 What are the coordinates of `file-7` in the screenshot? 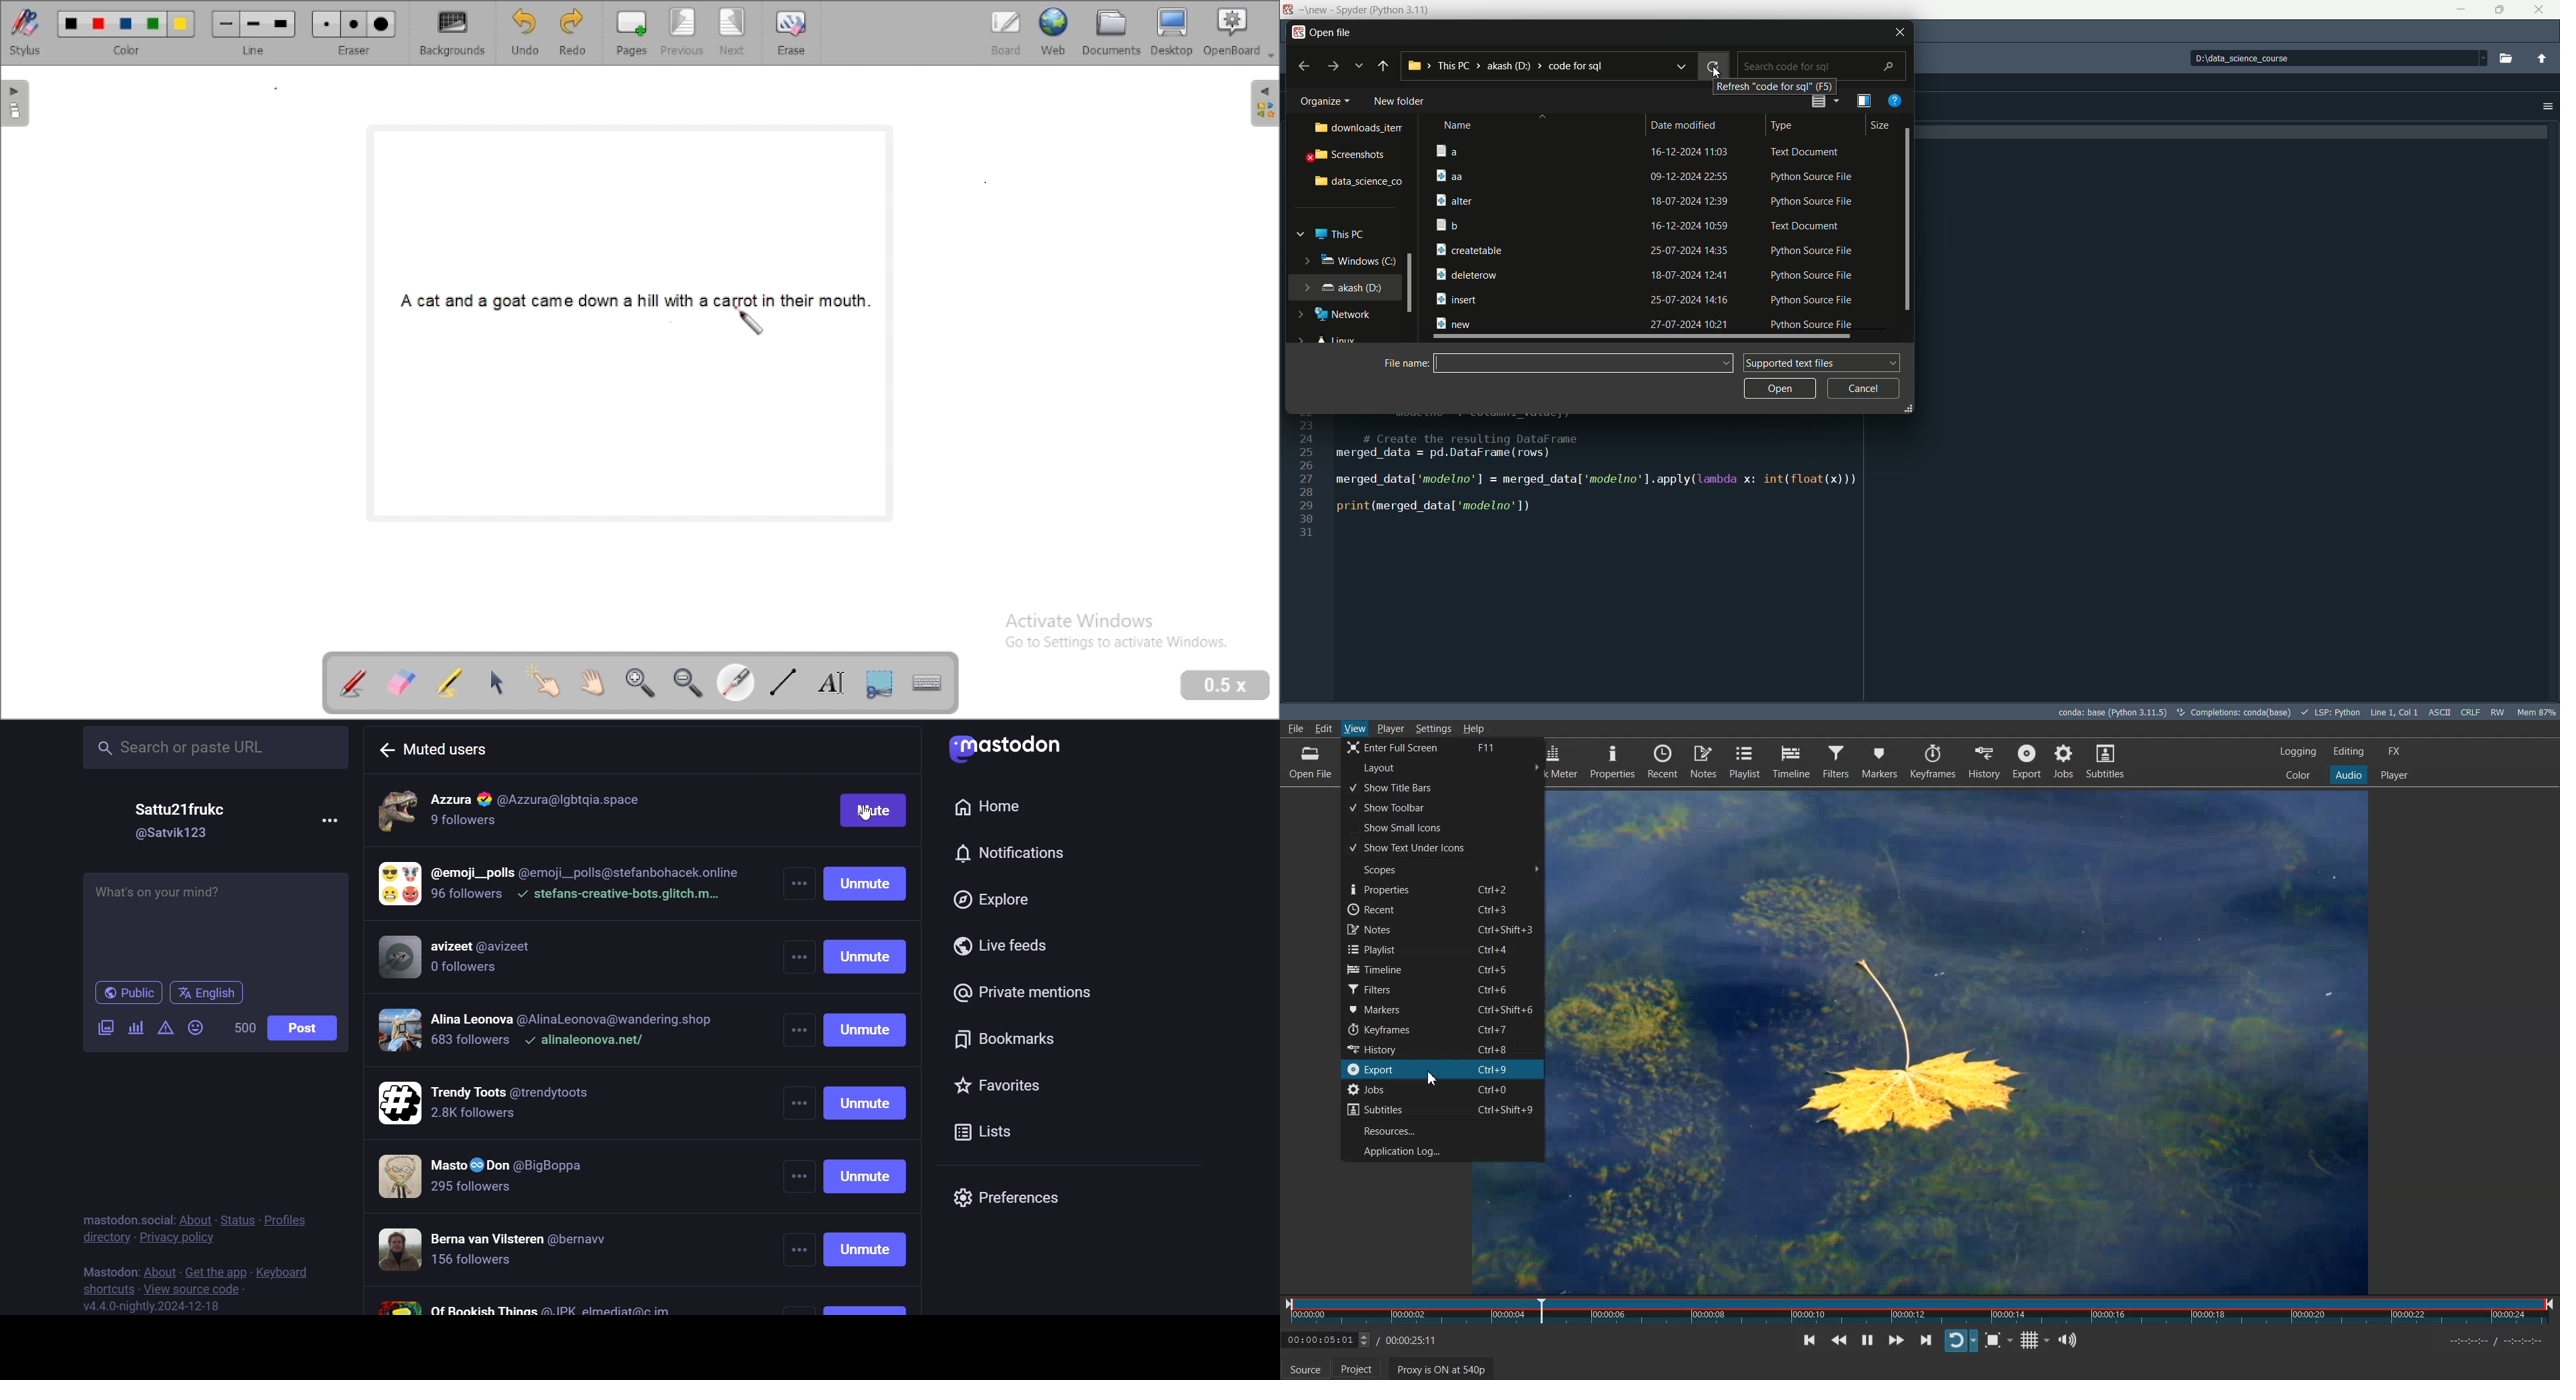 It's located at (1645, 299).